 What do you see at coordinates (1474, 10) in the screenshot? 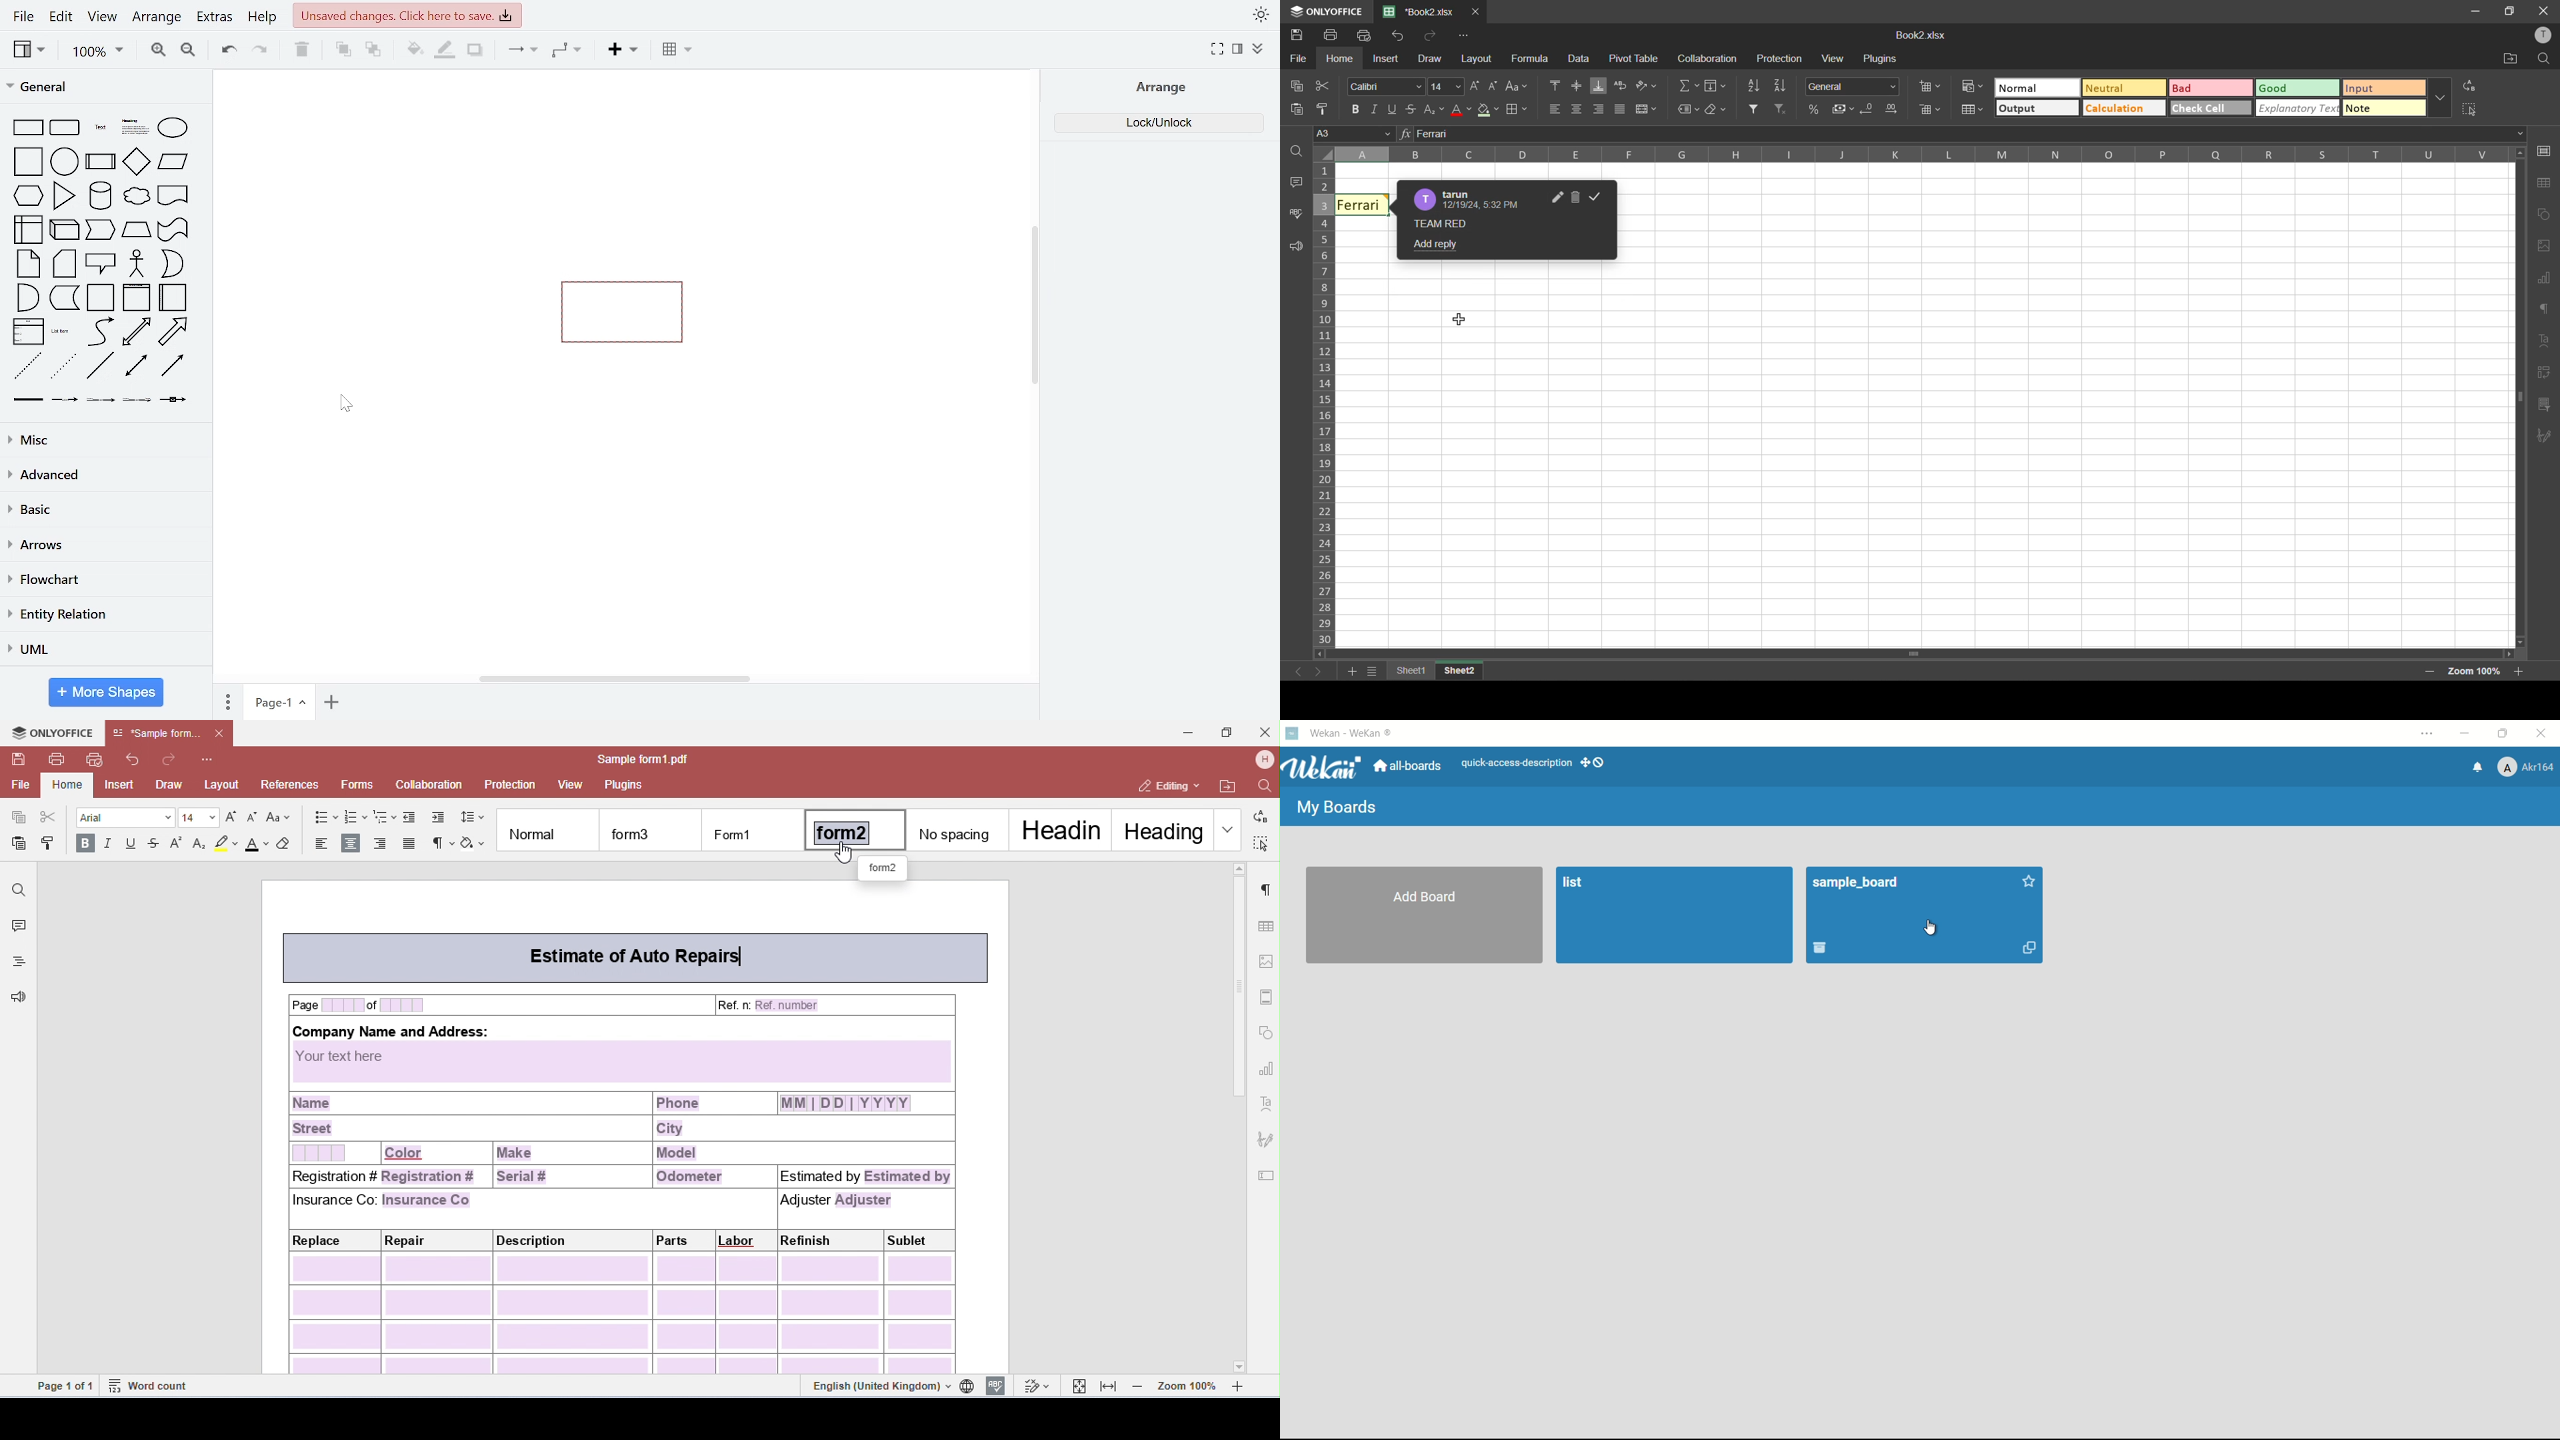
I see `close tab` at bounding box center [1474, 10].